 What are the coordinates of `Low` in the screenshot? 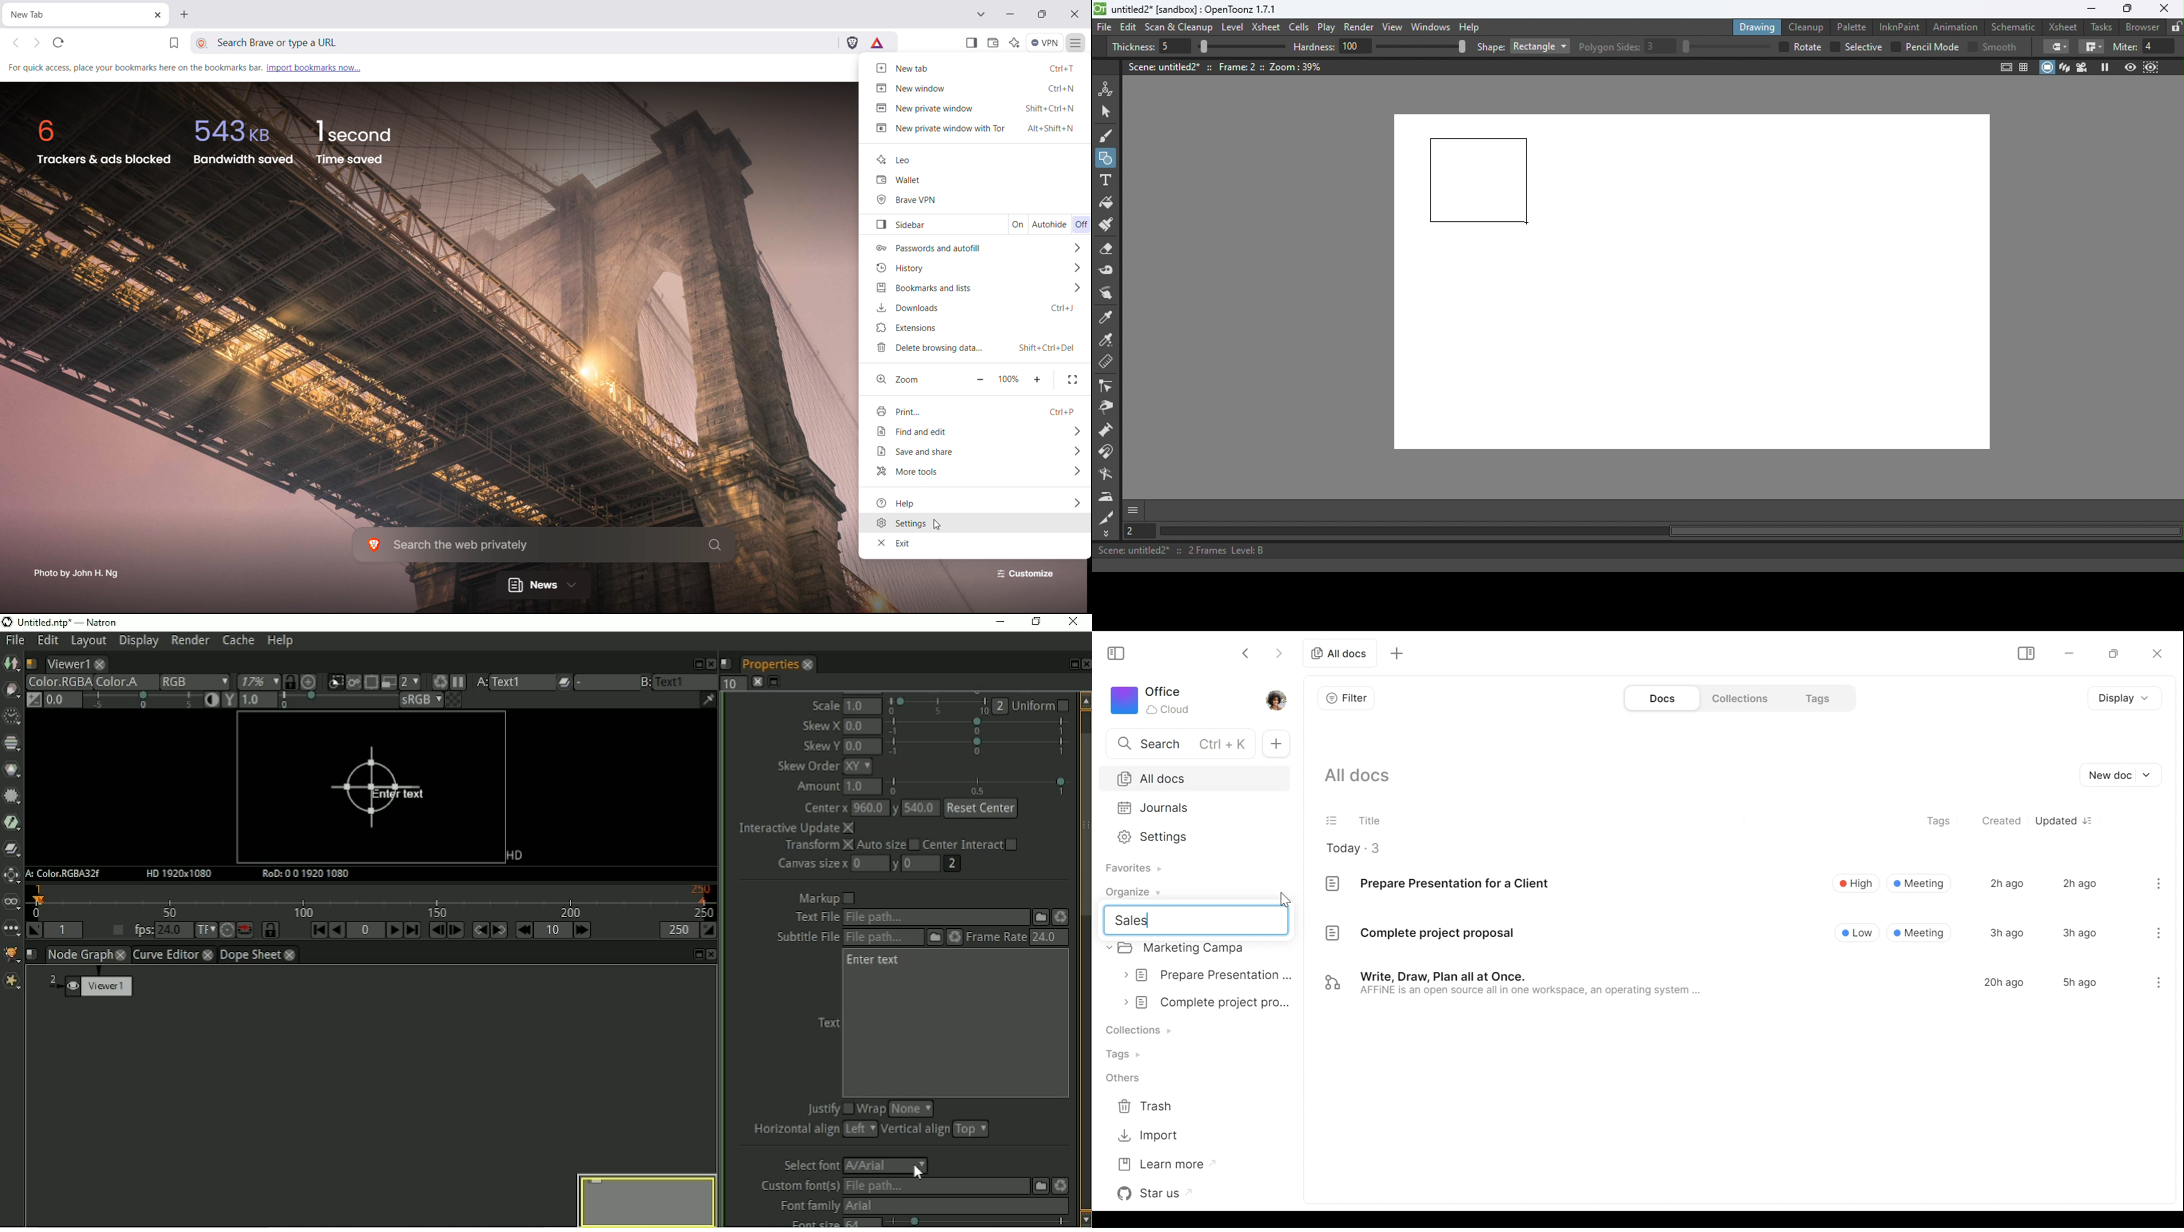 It's located at (1858, 932).